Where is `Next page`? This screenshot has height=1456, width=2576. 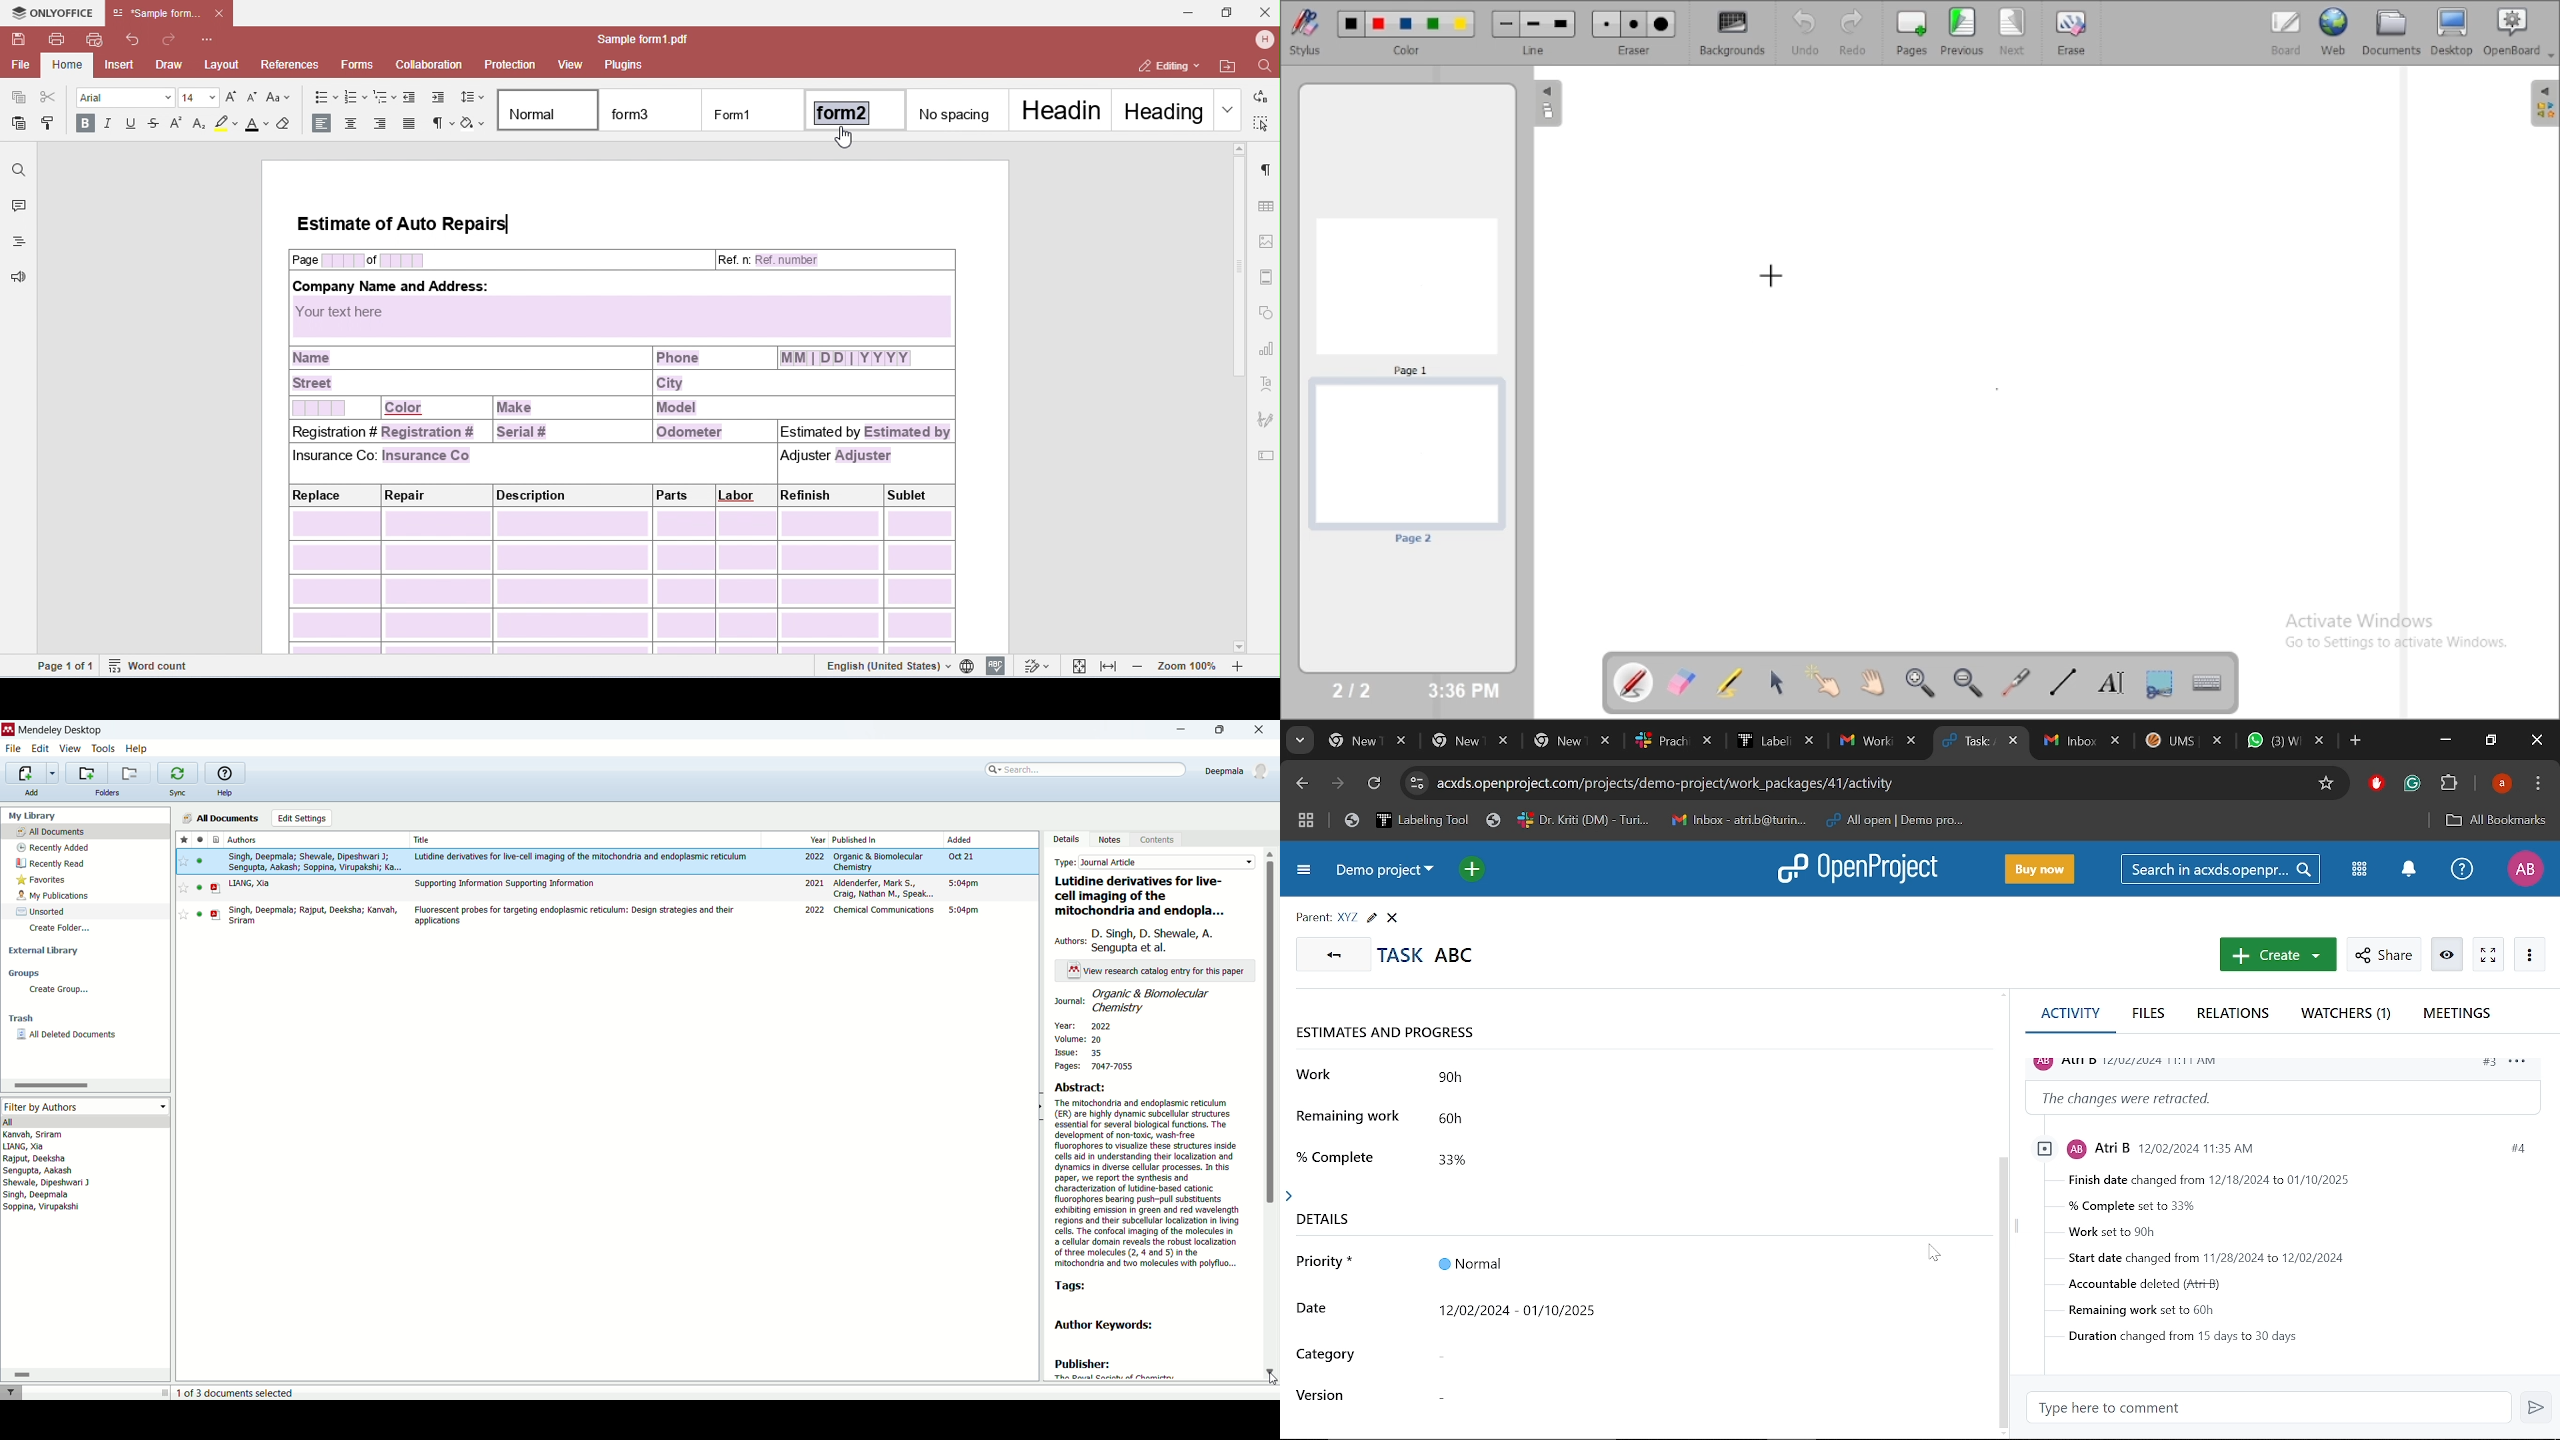 Next page is located at coordinates (1340, 785).